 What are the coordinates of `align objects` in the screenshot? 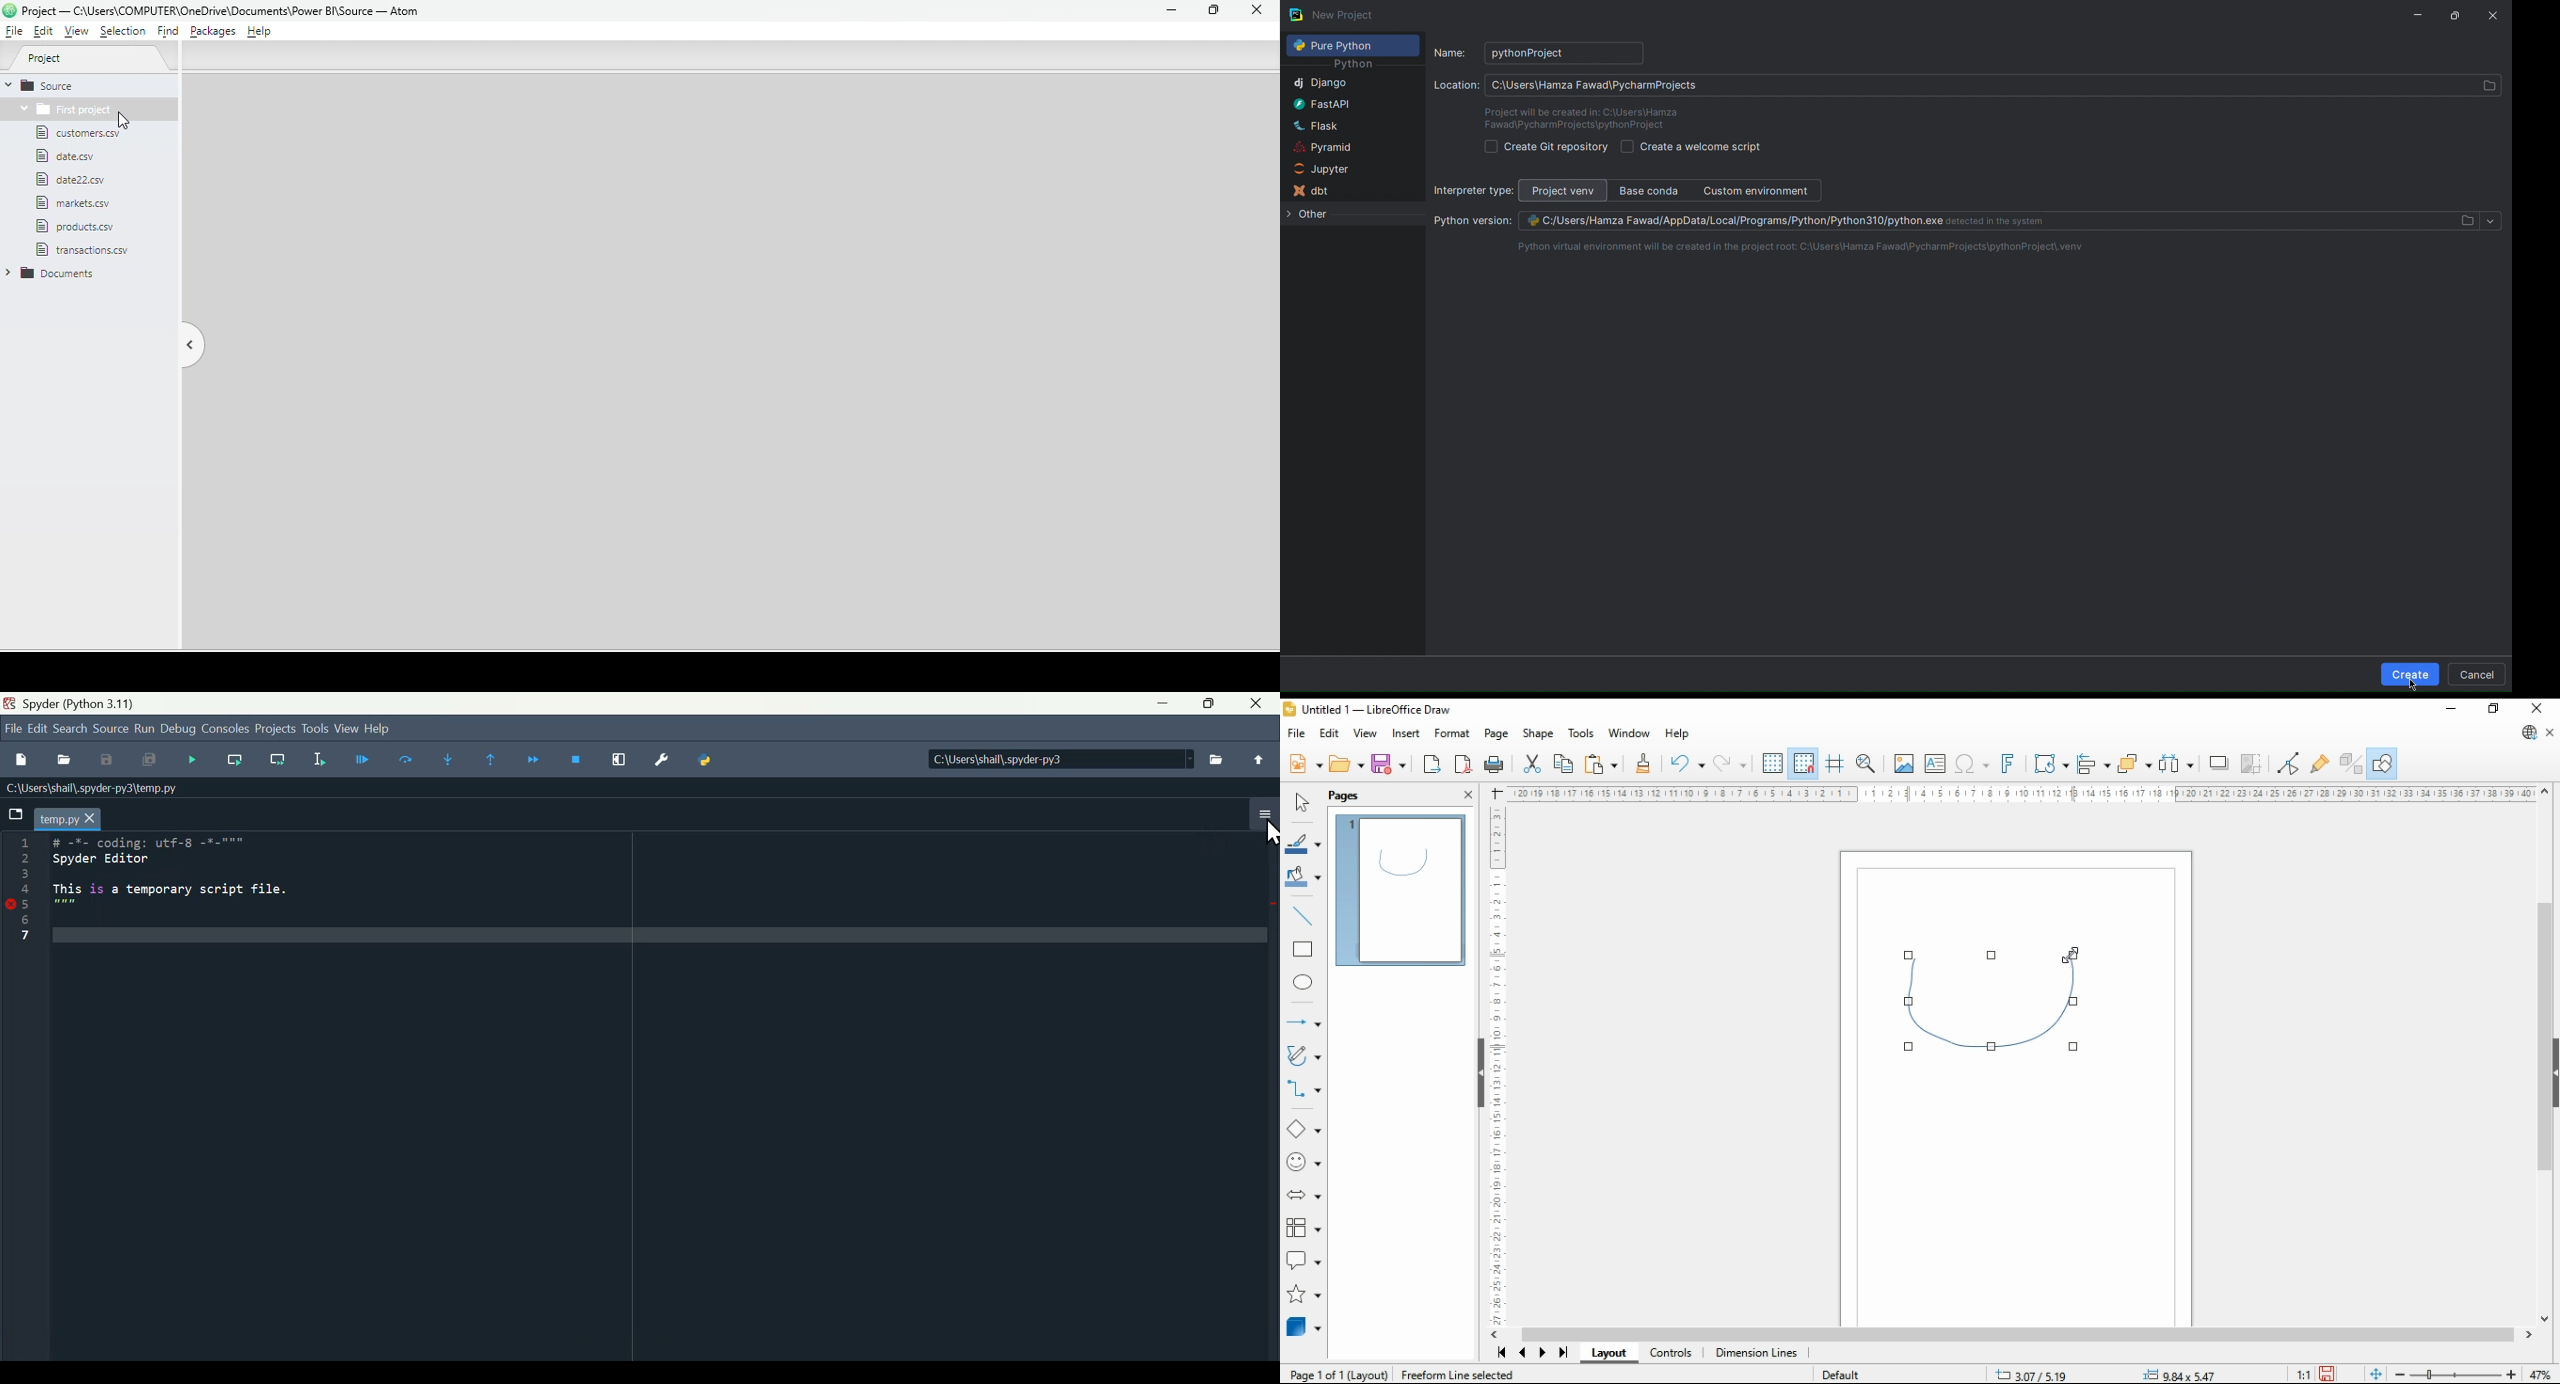 It's located at (2094, 764).